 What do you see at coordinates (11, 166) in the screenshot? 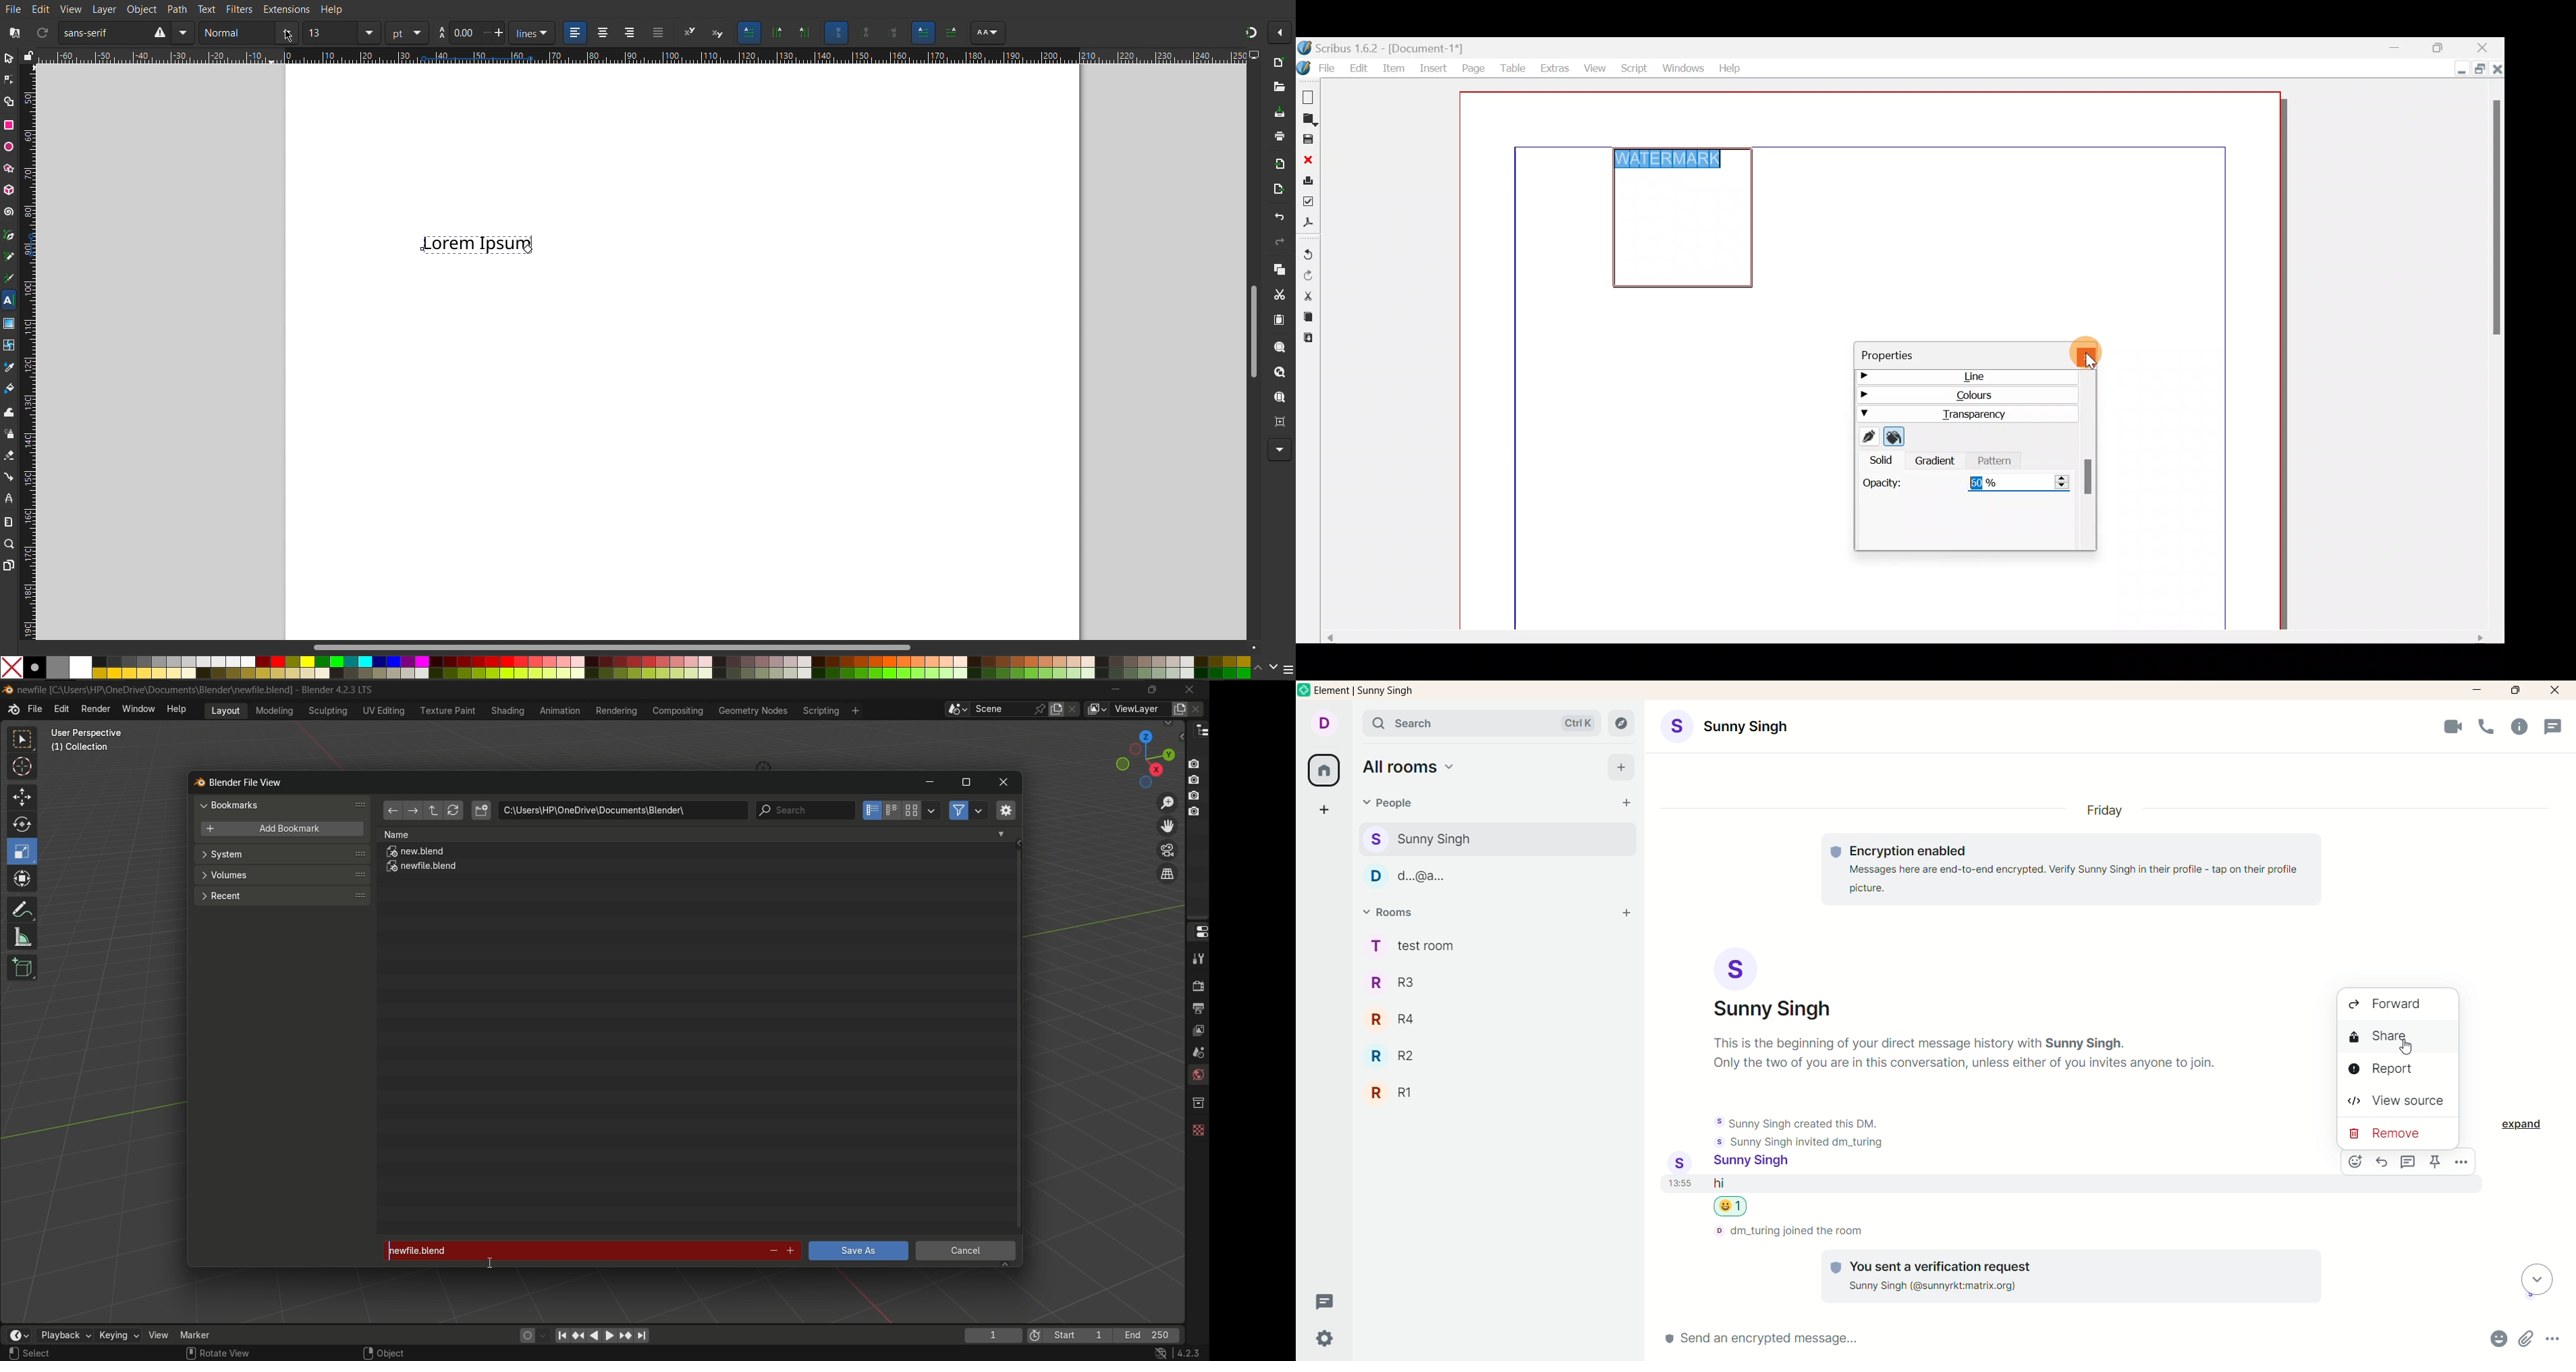
I see `Star Polygon` at bounding box center [11, 166].